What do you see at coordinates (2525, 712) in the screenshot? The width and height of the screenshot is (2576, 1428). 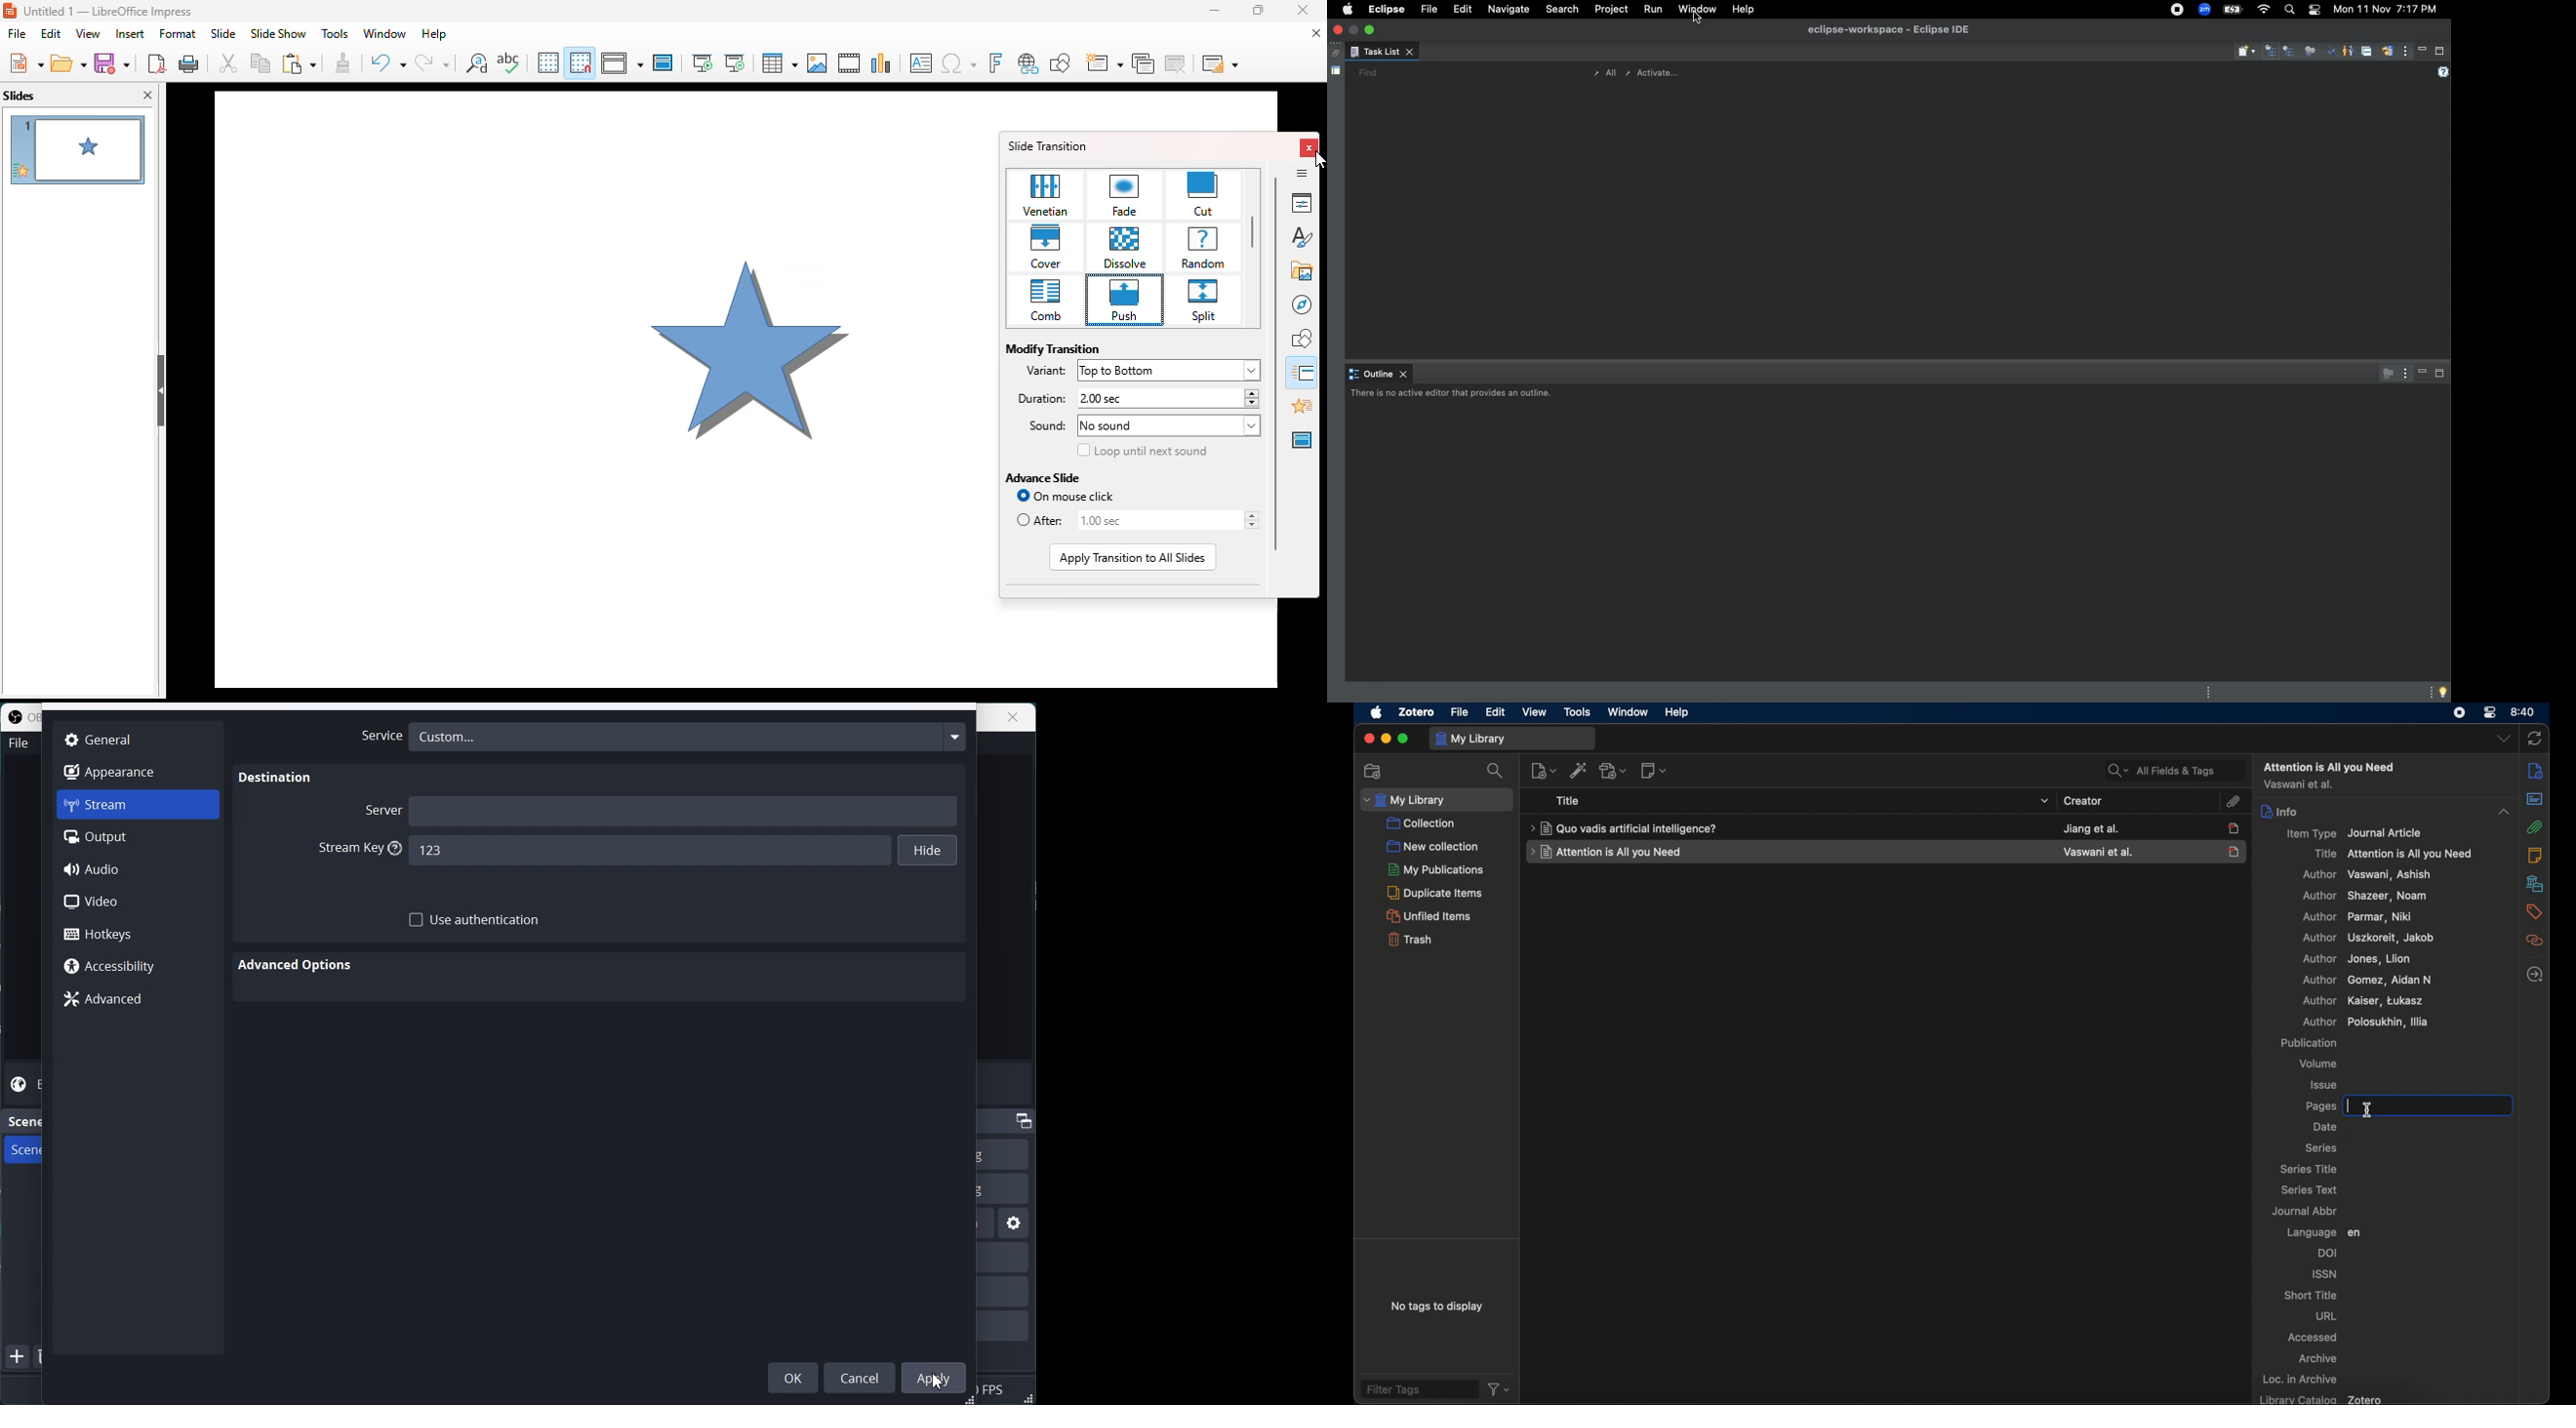 I see `time` at bounding box center [2525, 712].